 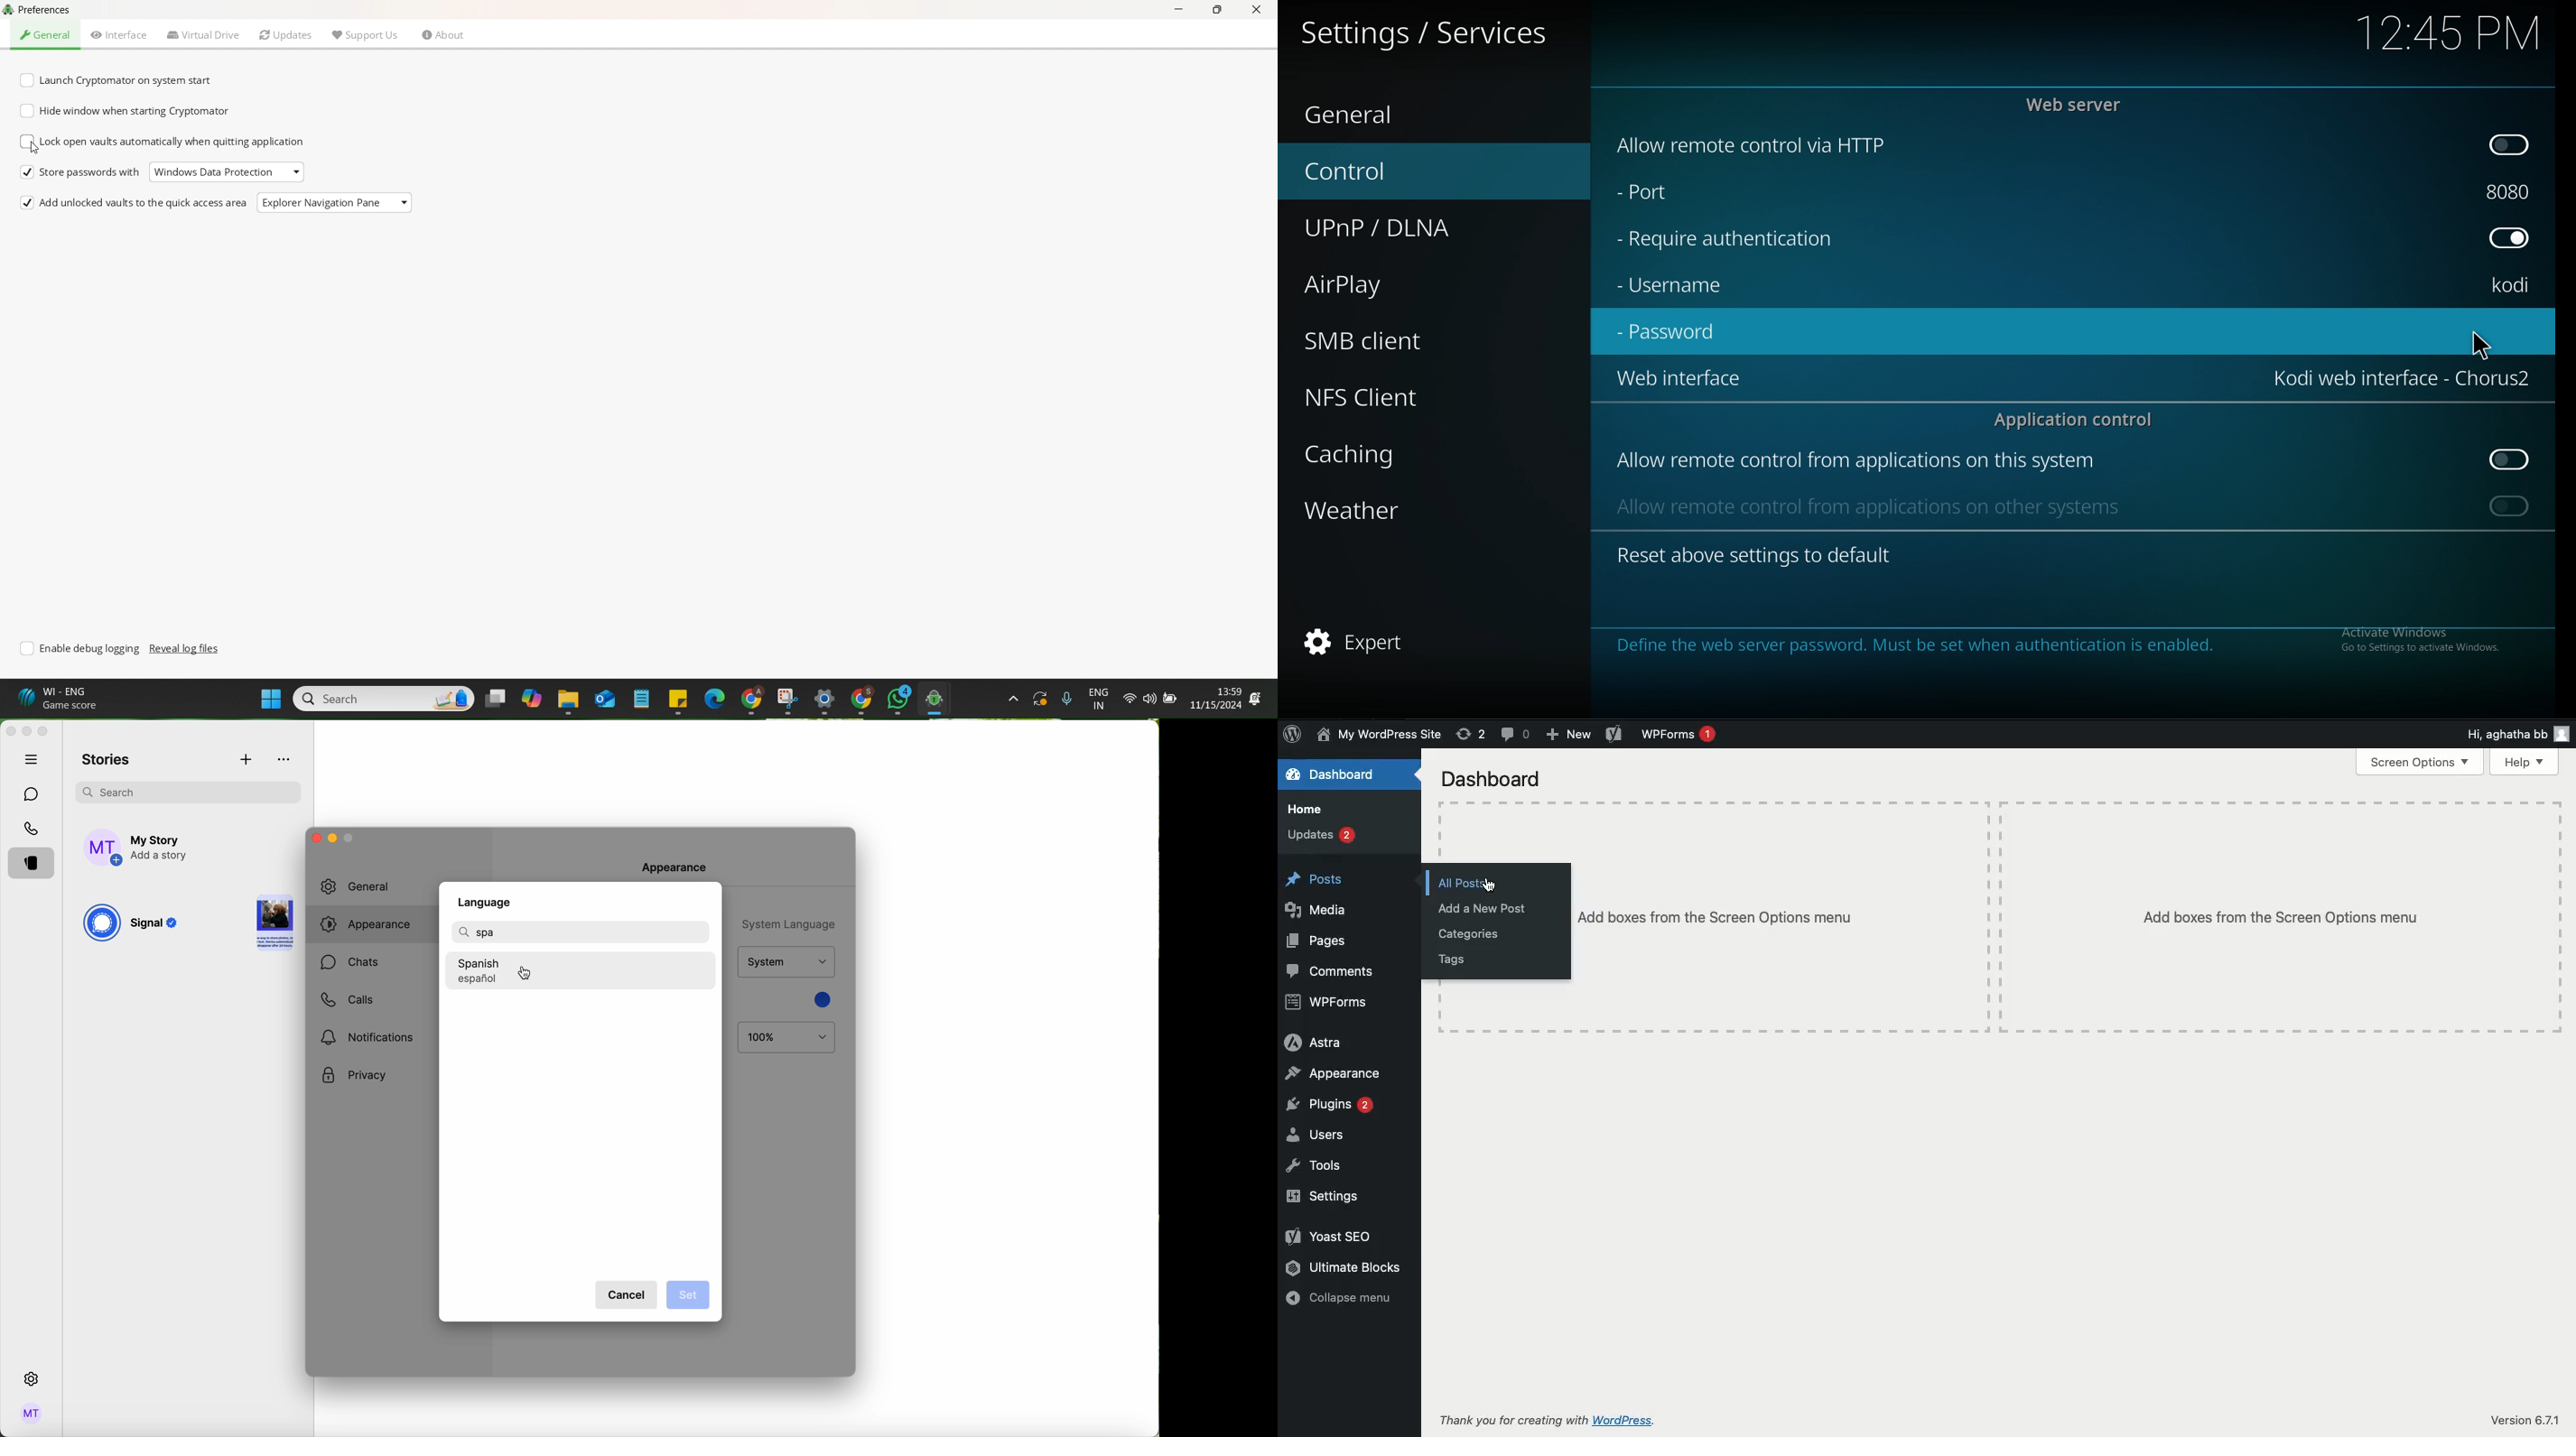 I want to click on info, so click(x=2053, y=645).